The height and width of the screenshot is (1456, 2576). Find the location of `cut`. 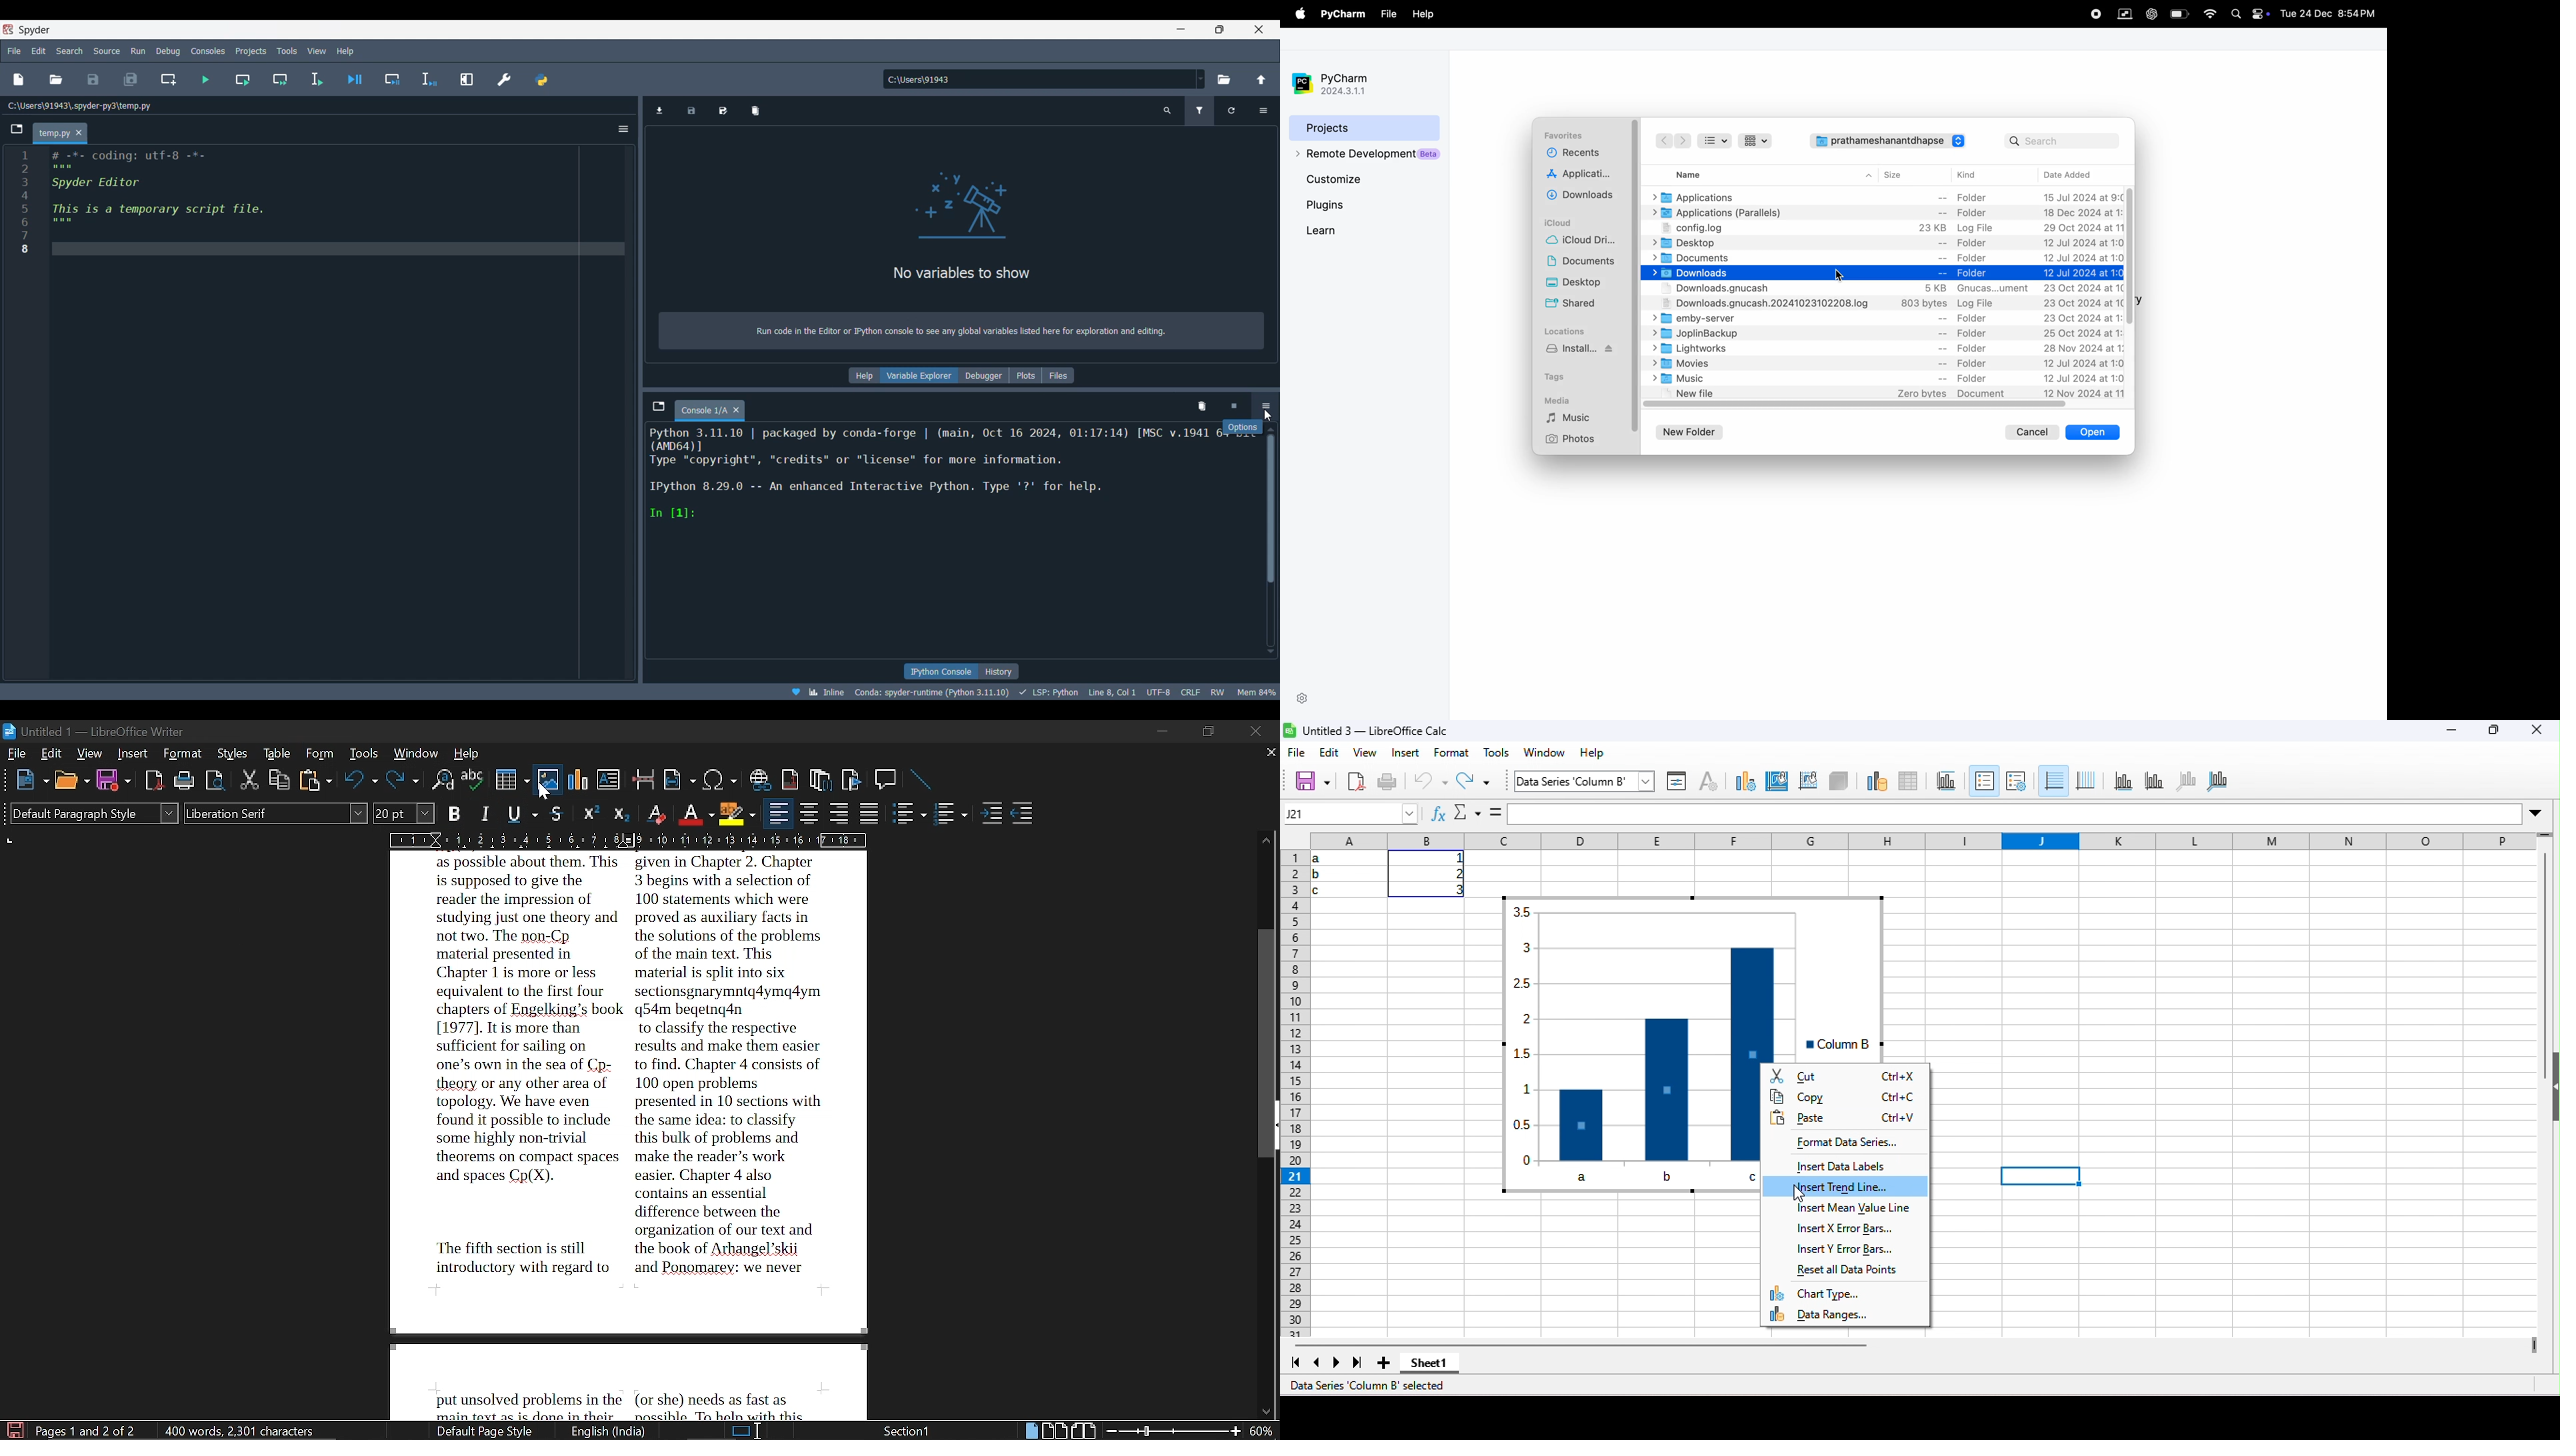

cut is located at coordinates (1847, 1077).